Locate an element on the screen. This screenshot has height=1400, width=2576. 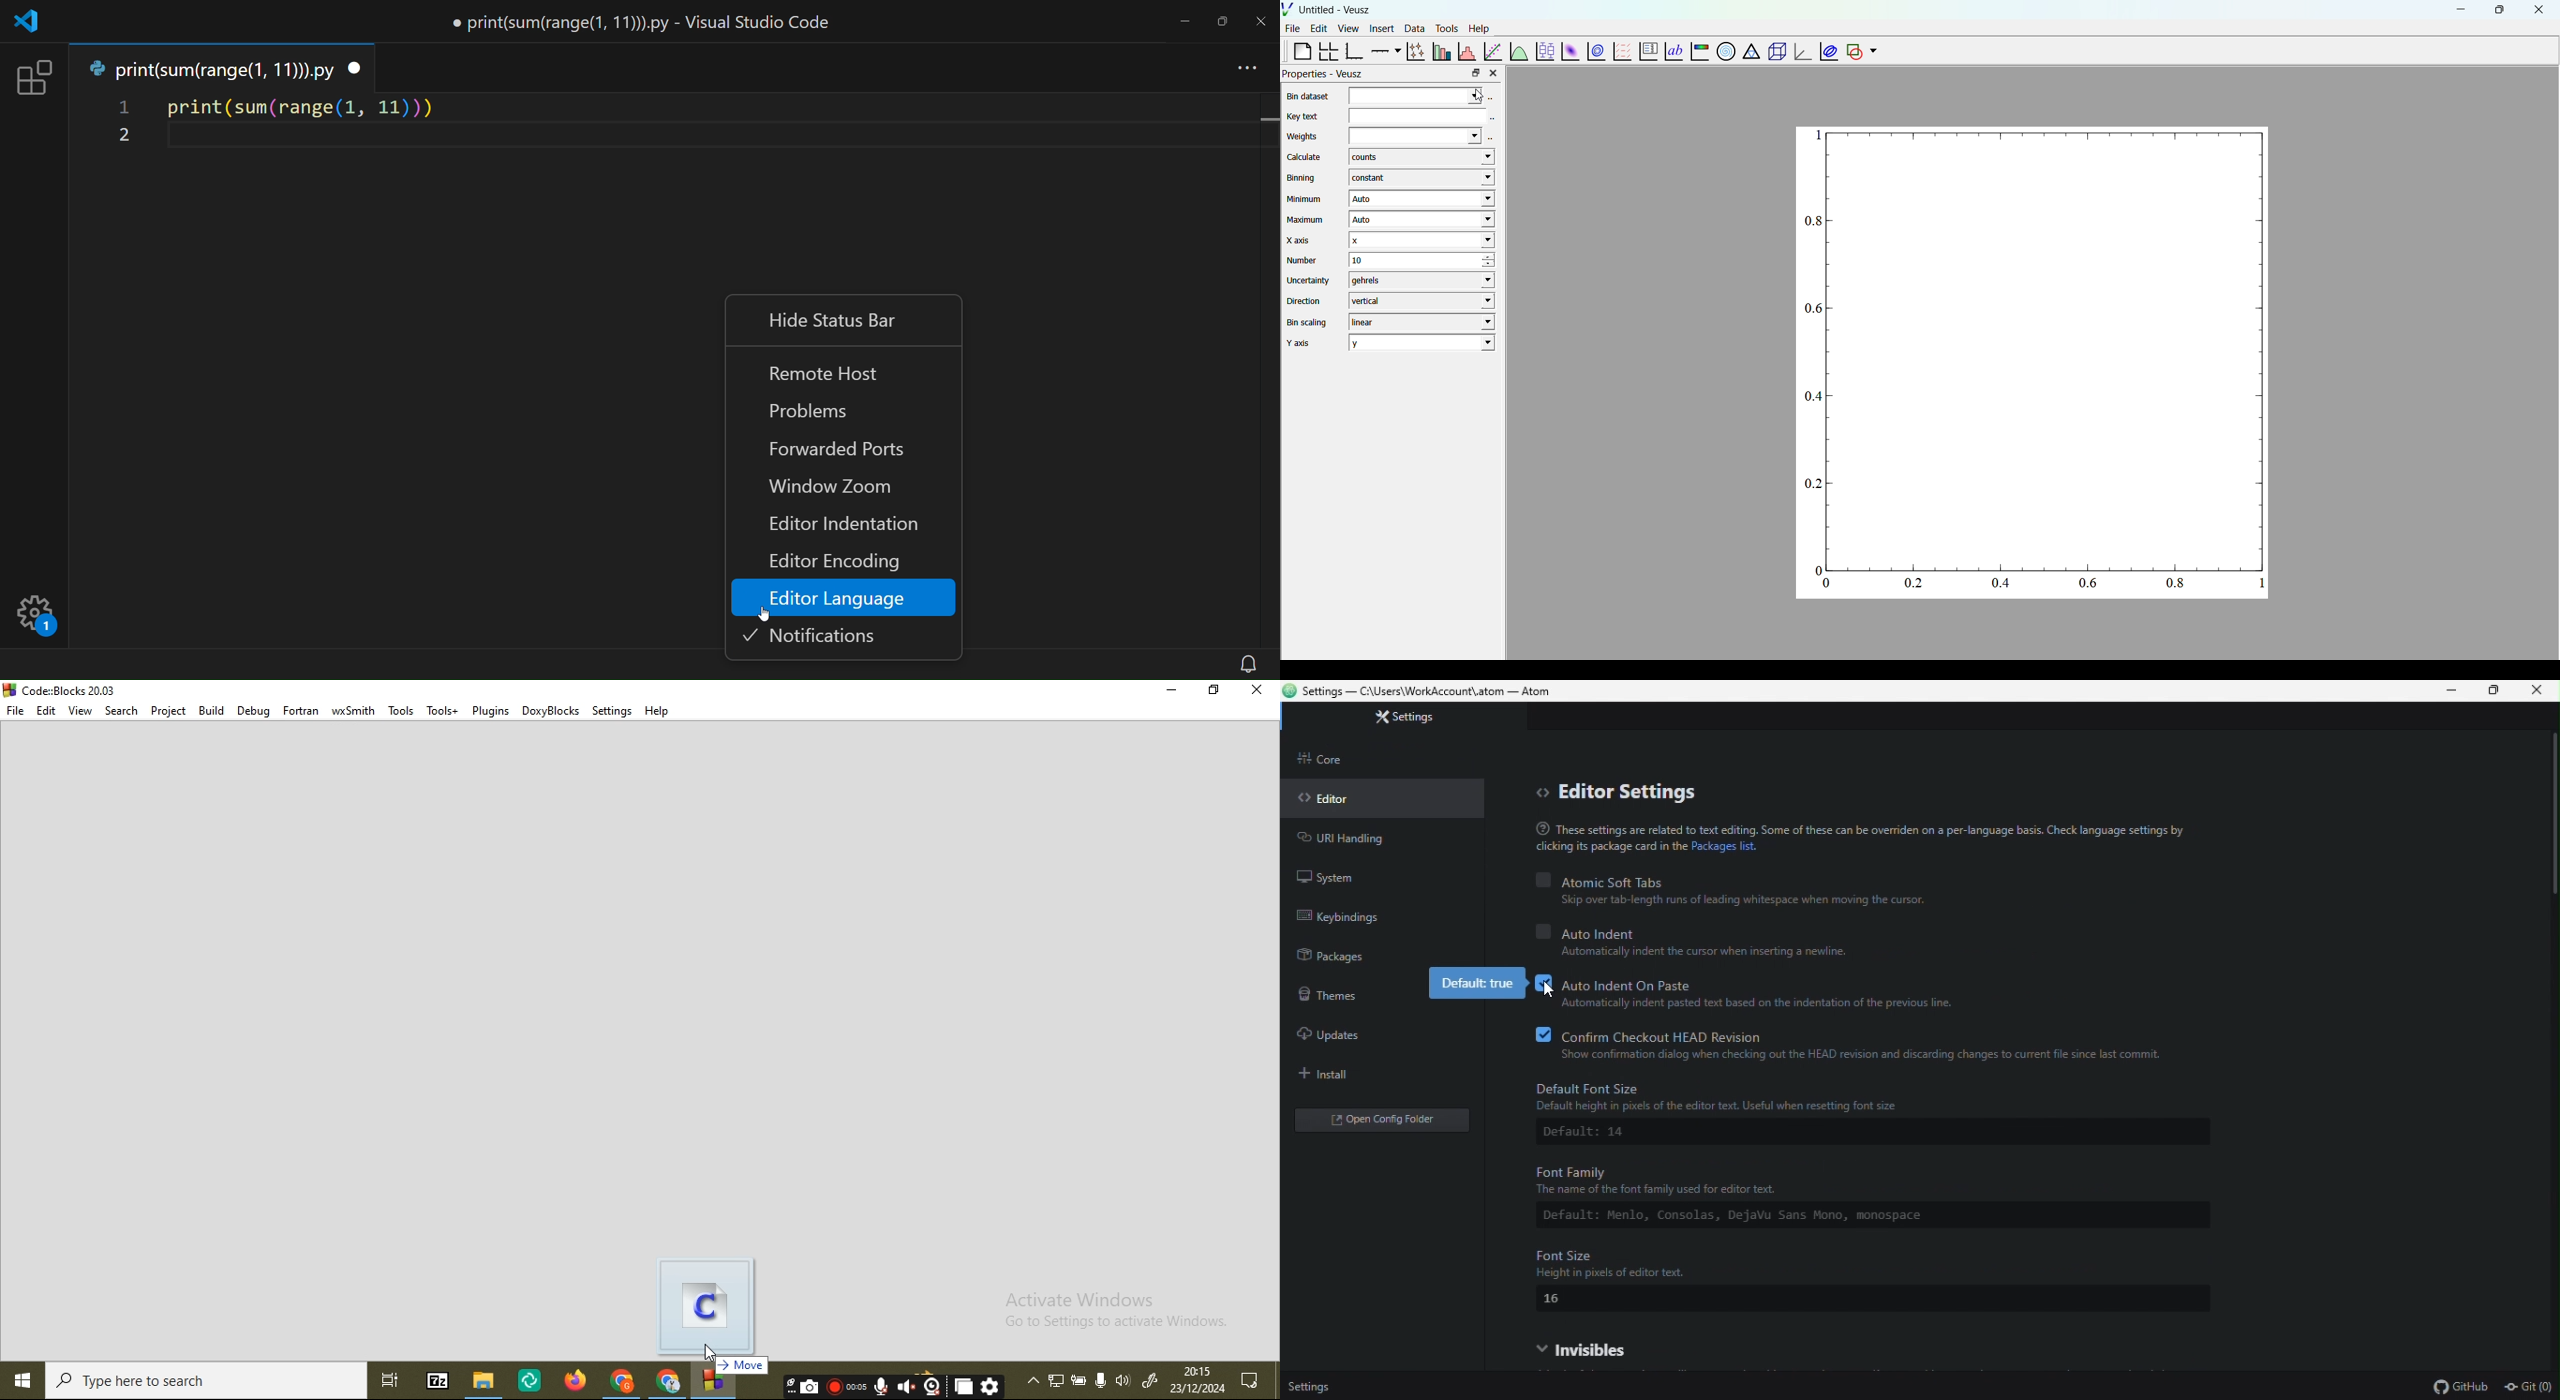
Debug  is located at coordinates (251, 710).